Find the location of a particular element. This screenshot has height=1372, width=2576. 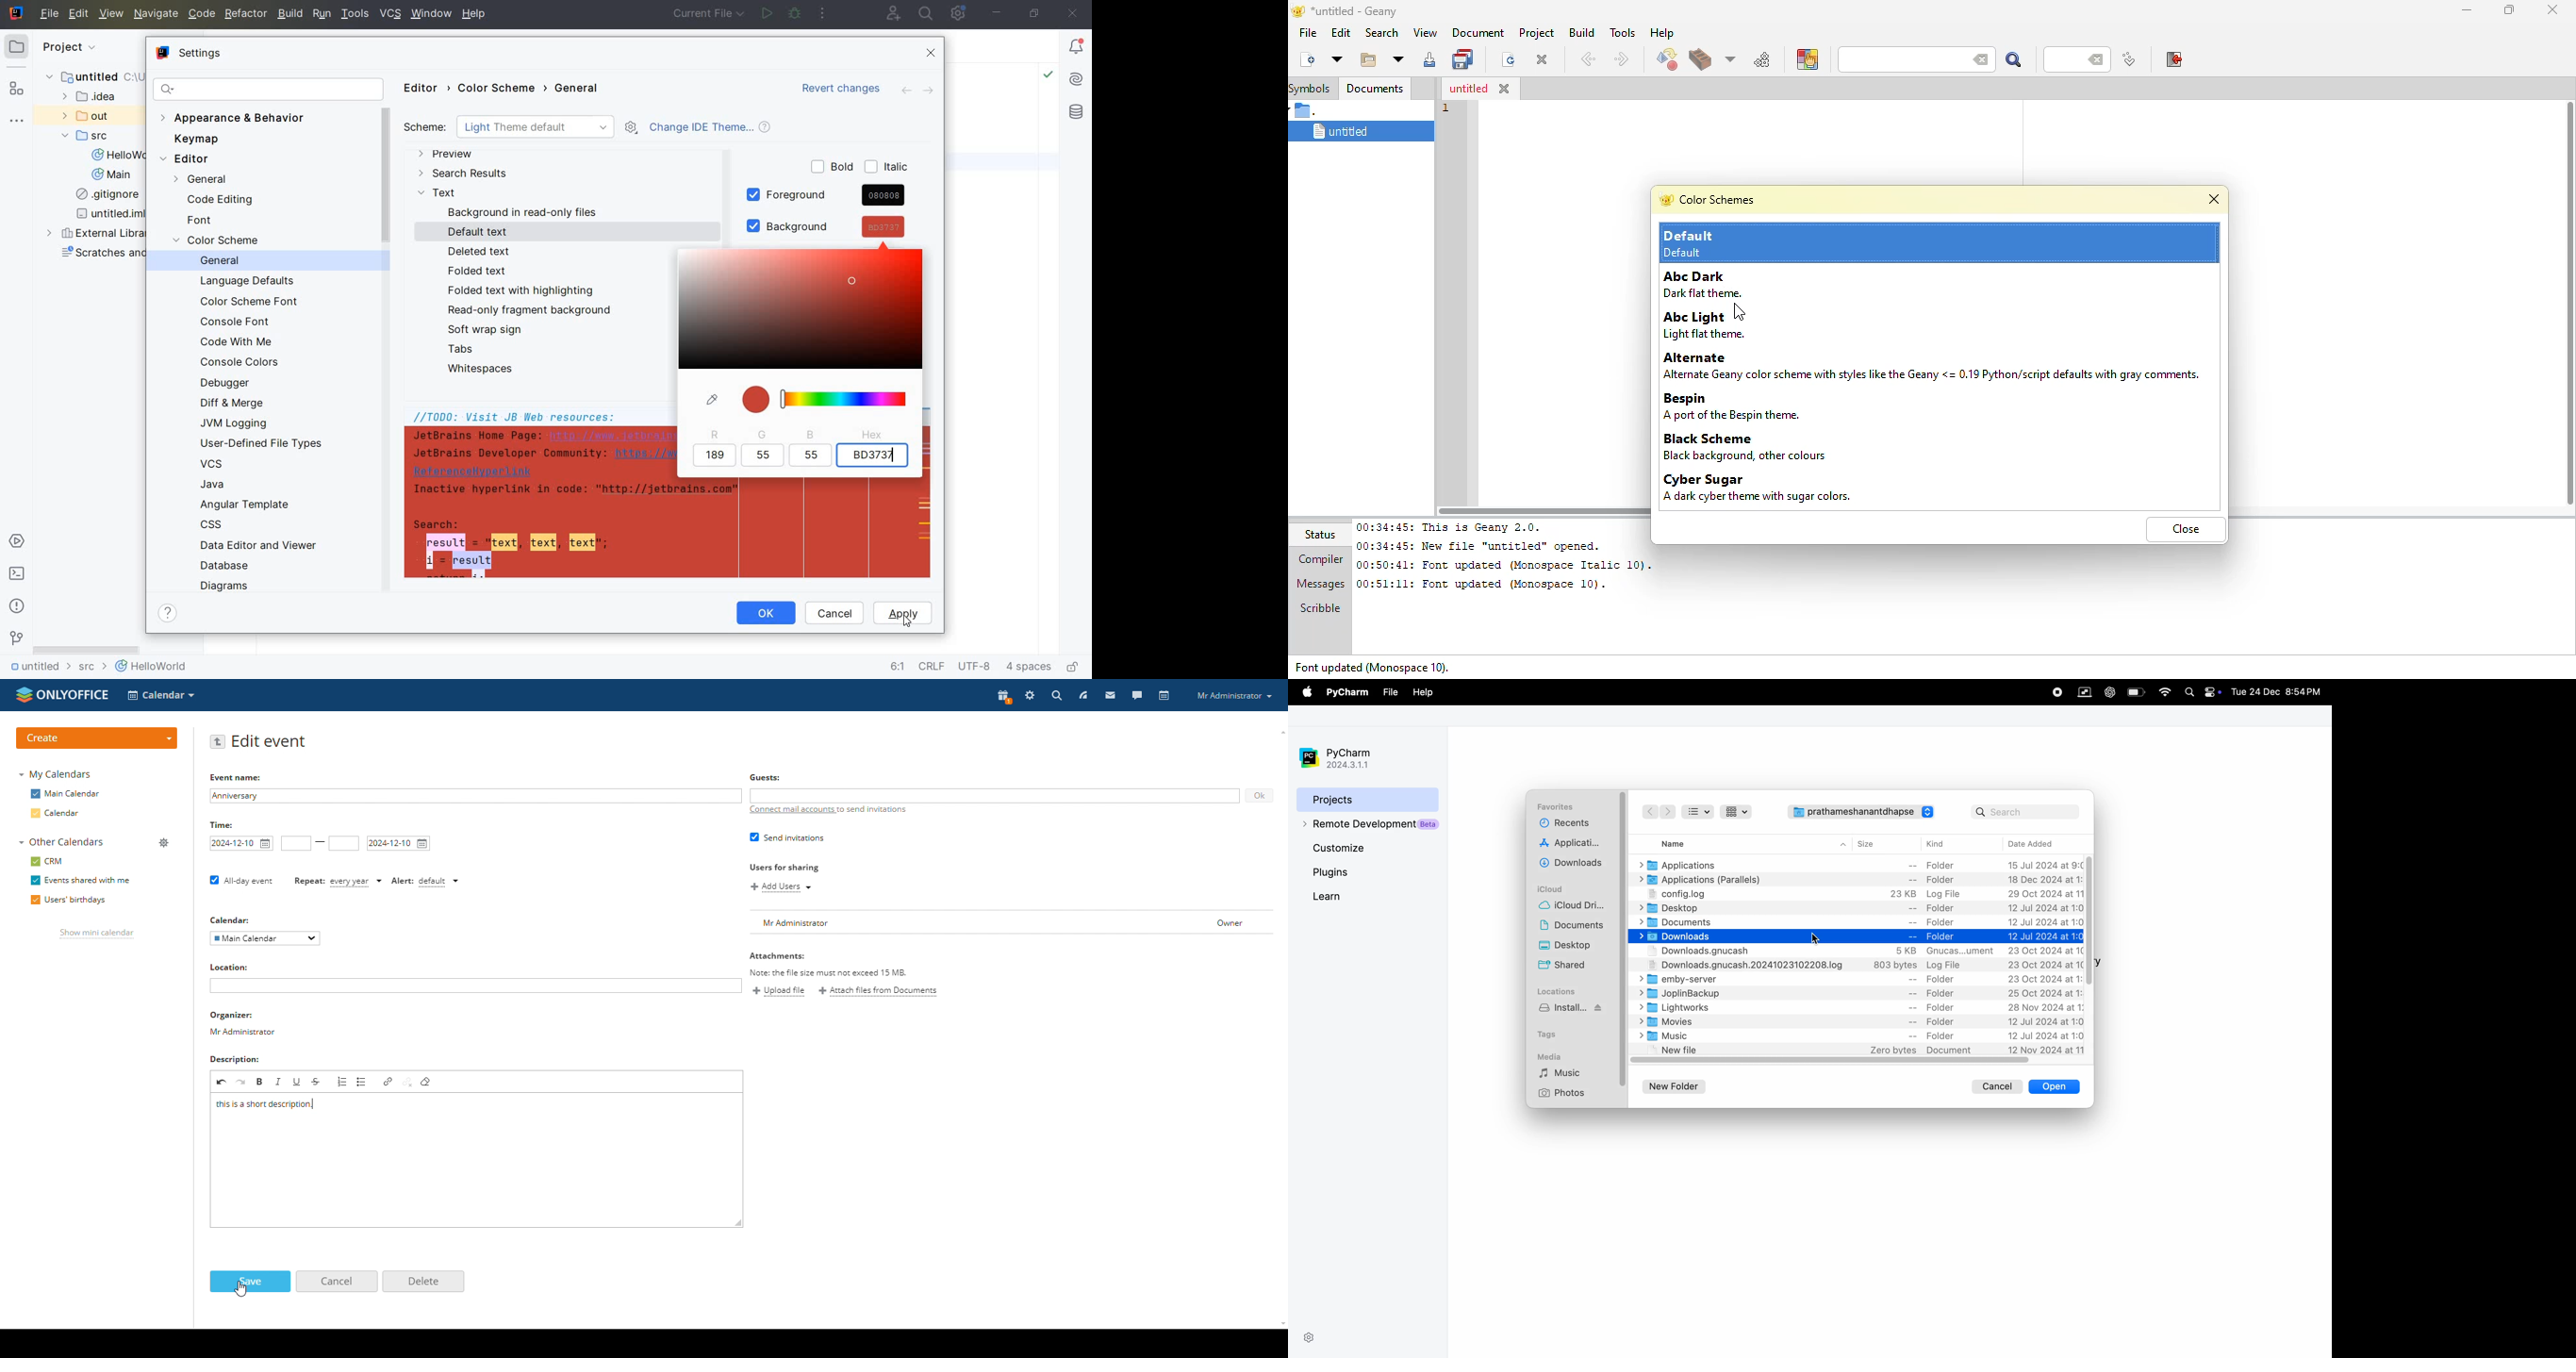

movies is located at coordinates (1862, 1021).